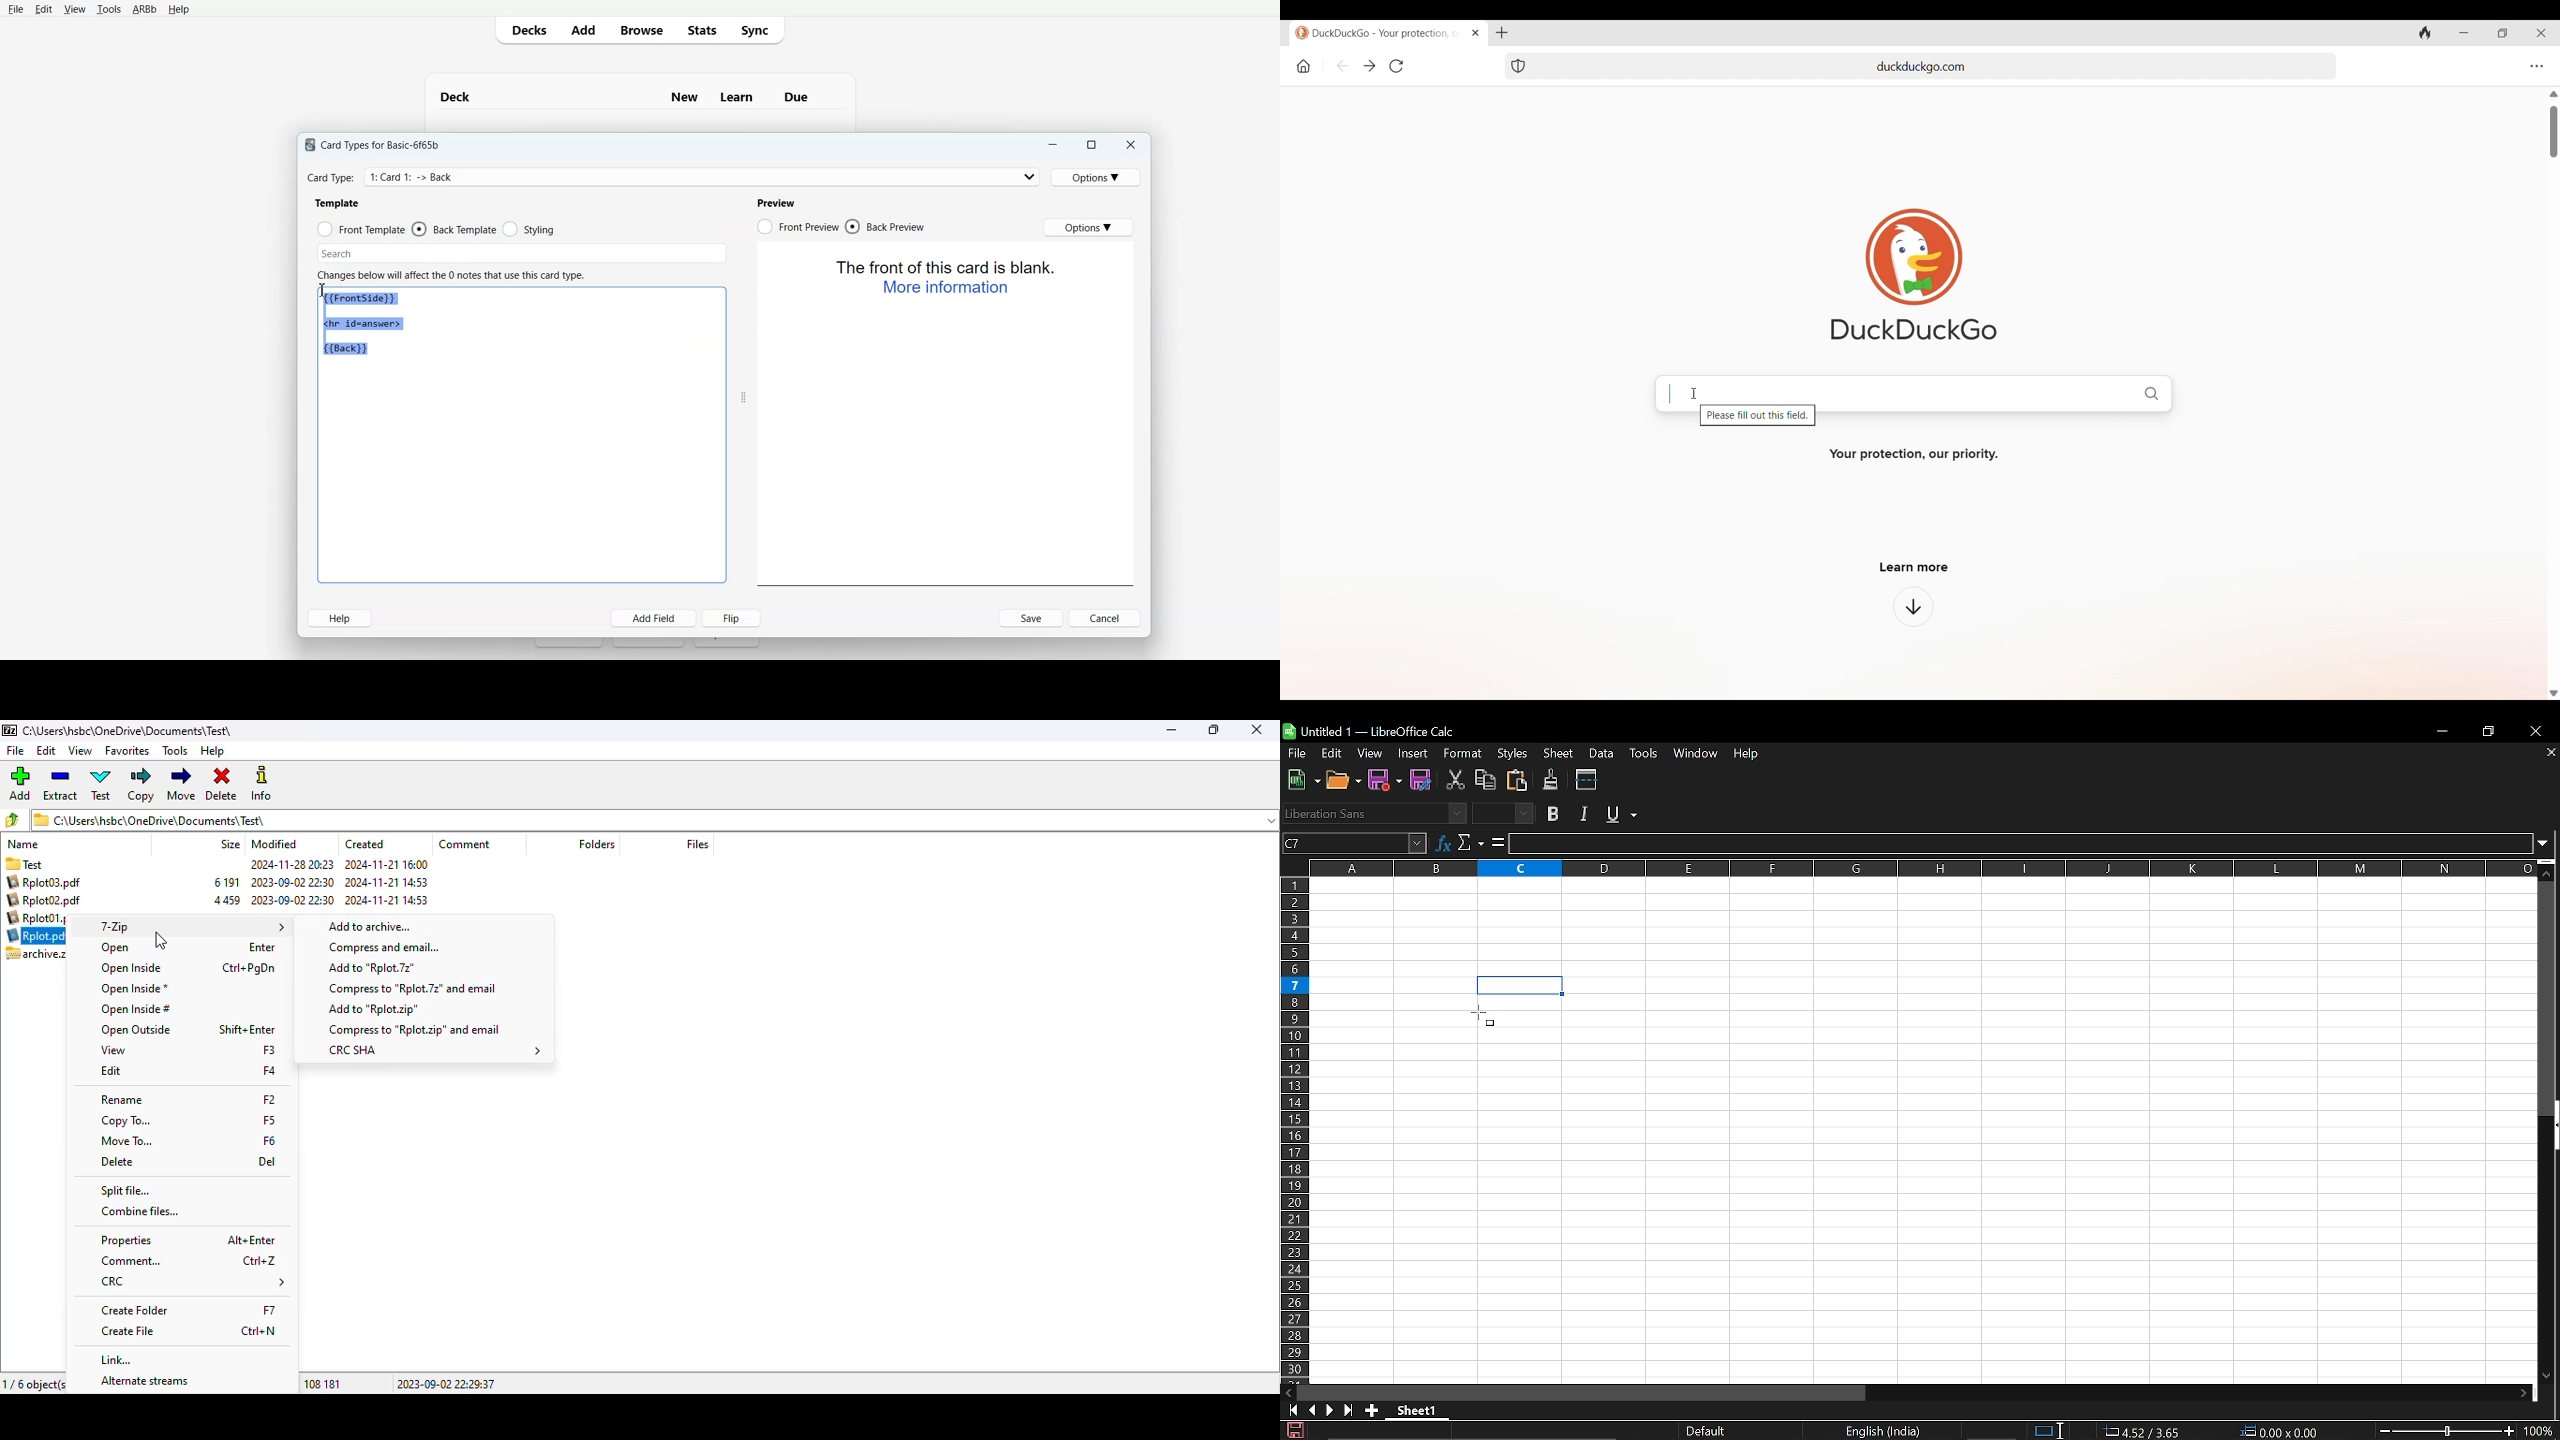  What do you see at coordinates (375, 1010) in the screenshot?
I see `add to .zip file` at bounding box center [375, 1010].